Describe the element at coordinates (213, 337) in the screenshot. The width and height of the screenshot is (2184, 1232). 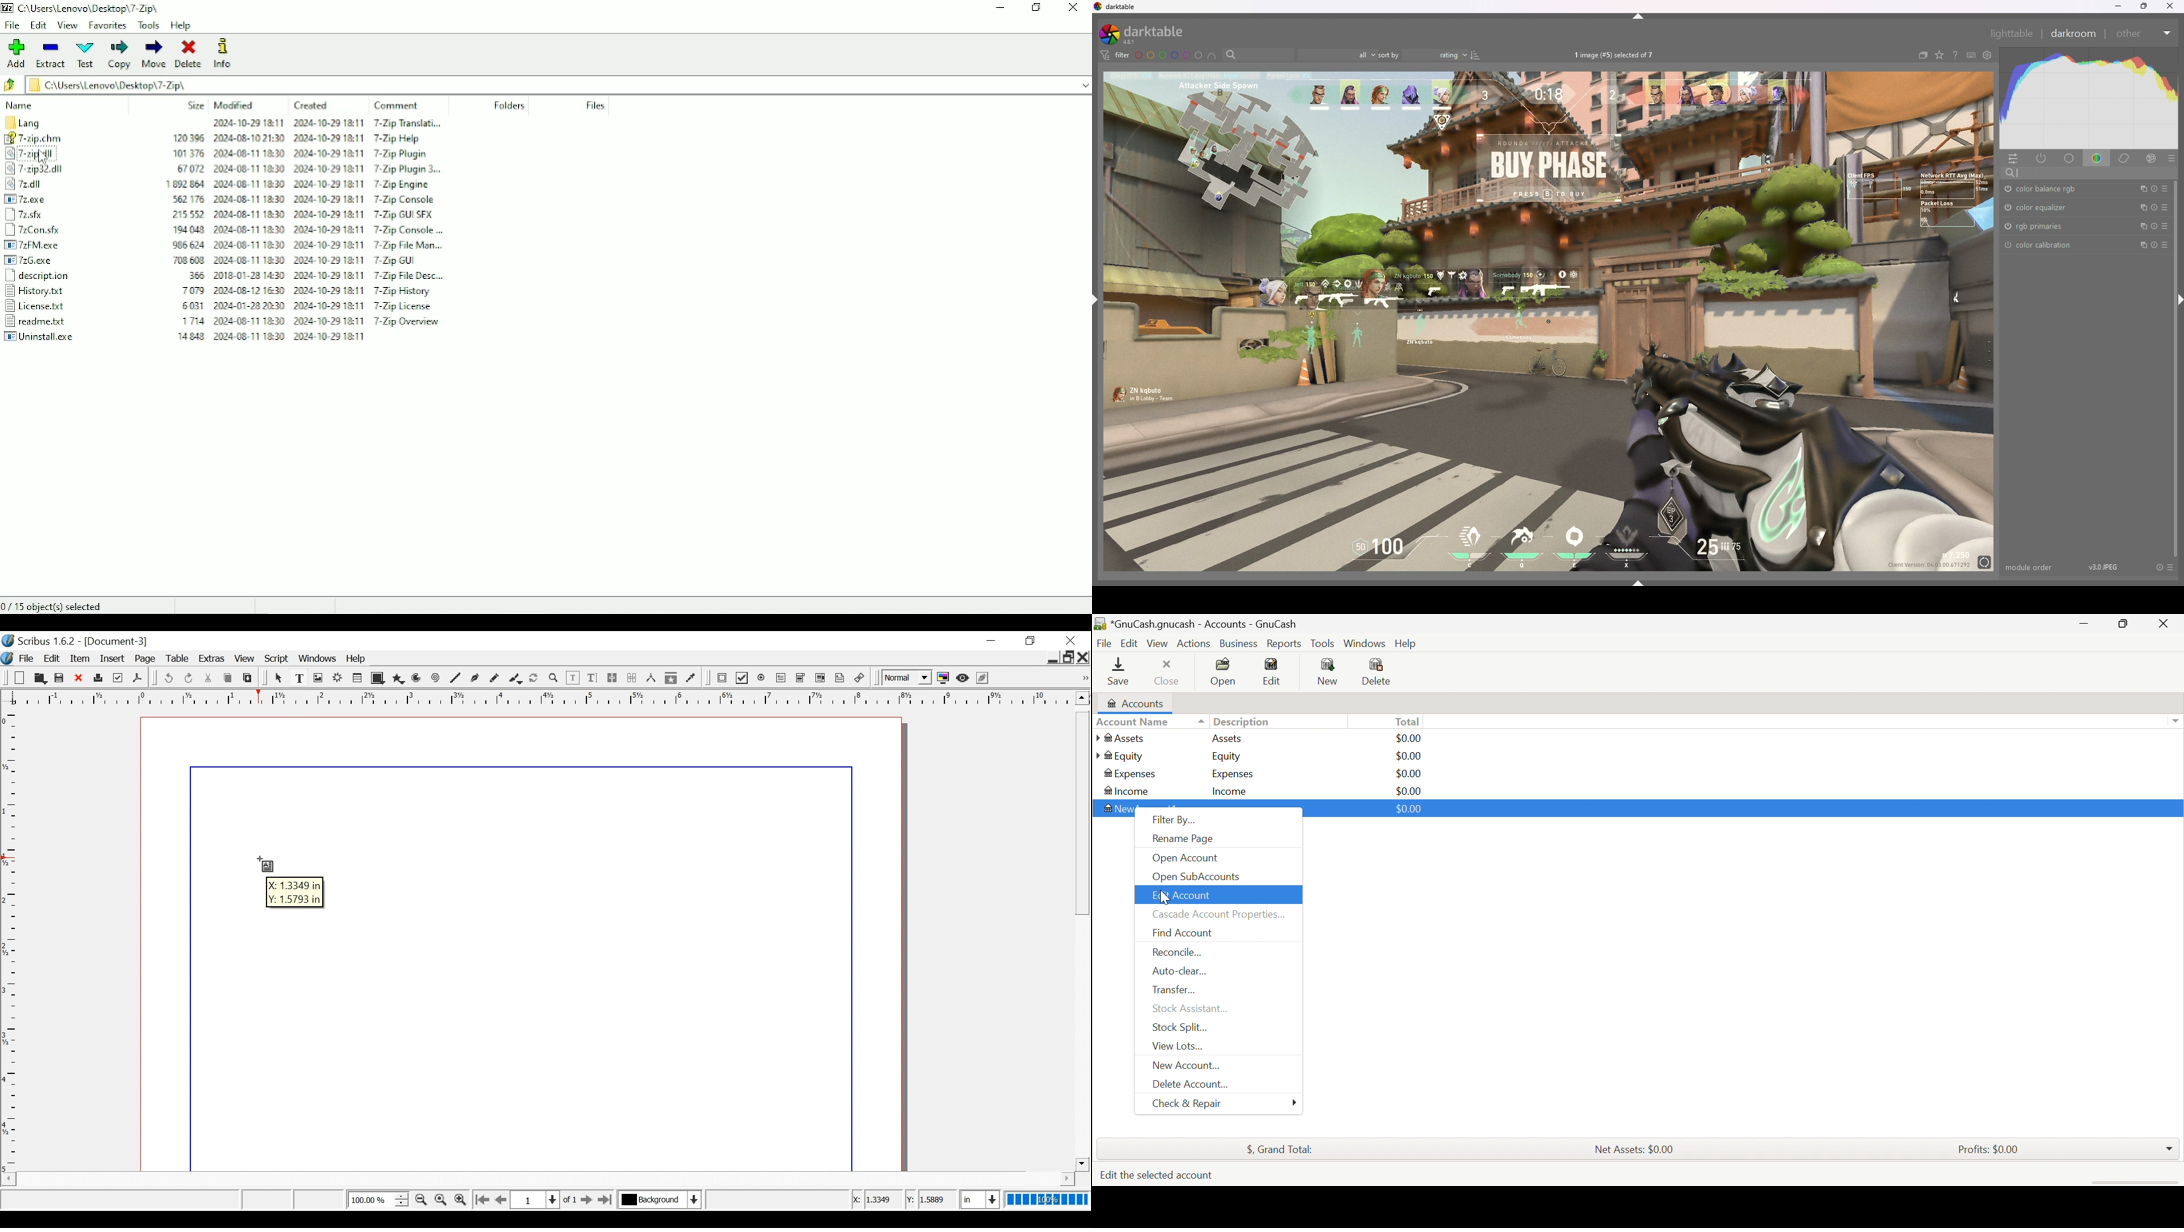
I see `Uninstall.exe` at that location.